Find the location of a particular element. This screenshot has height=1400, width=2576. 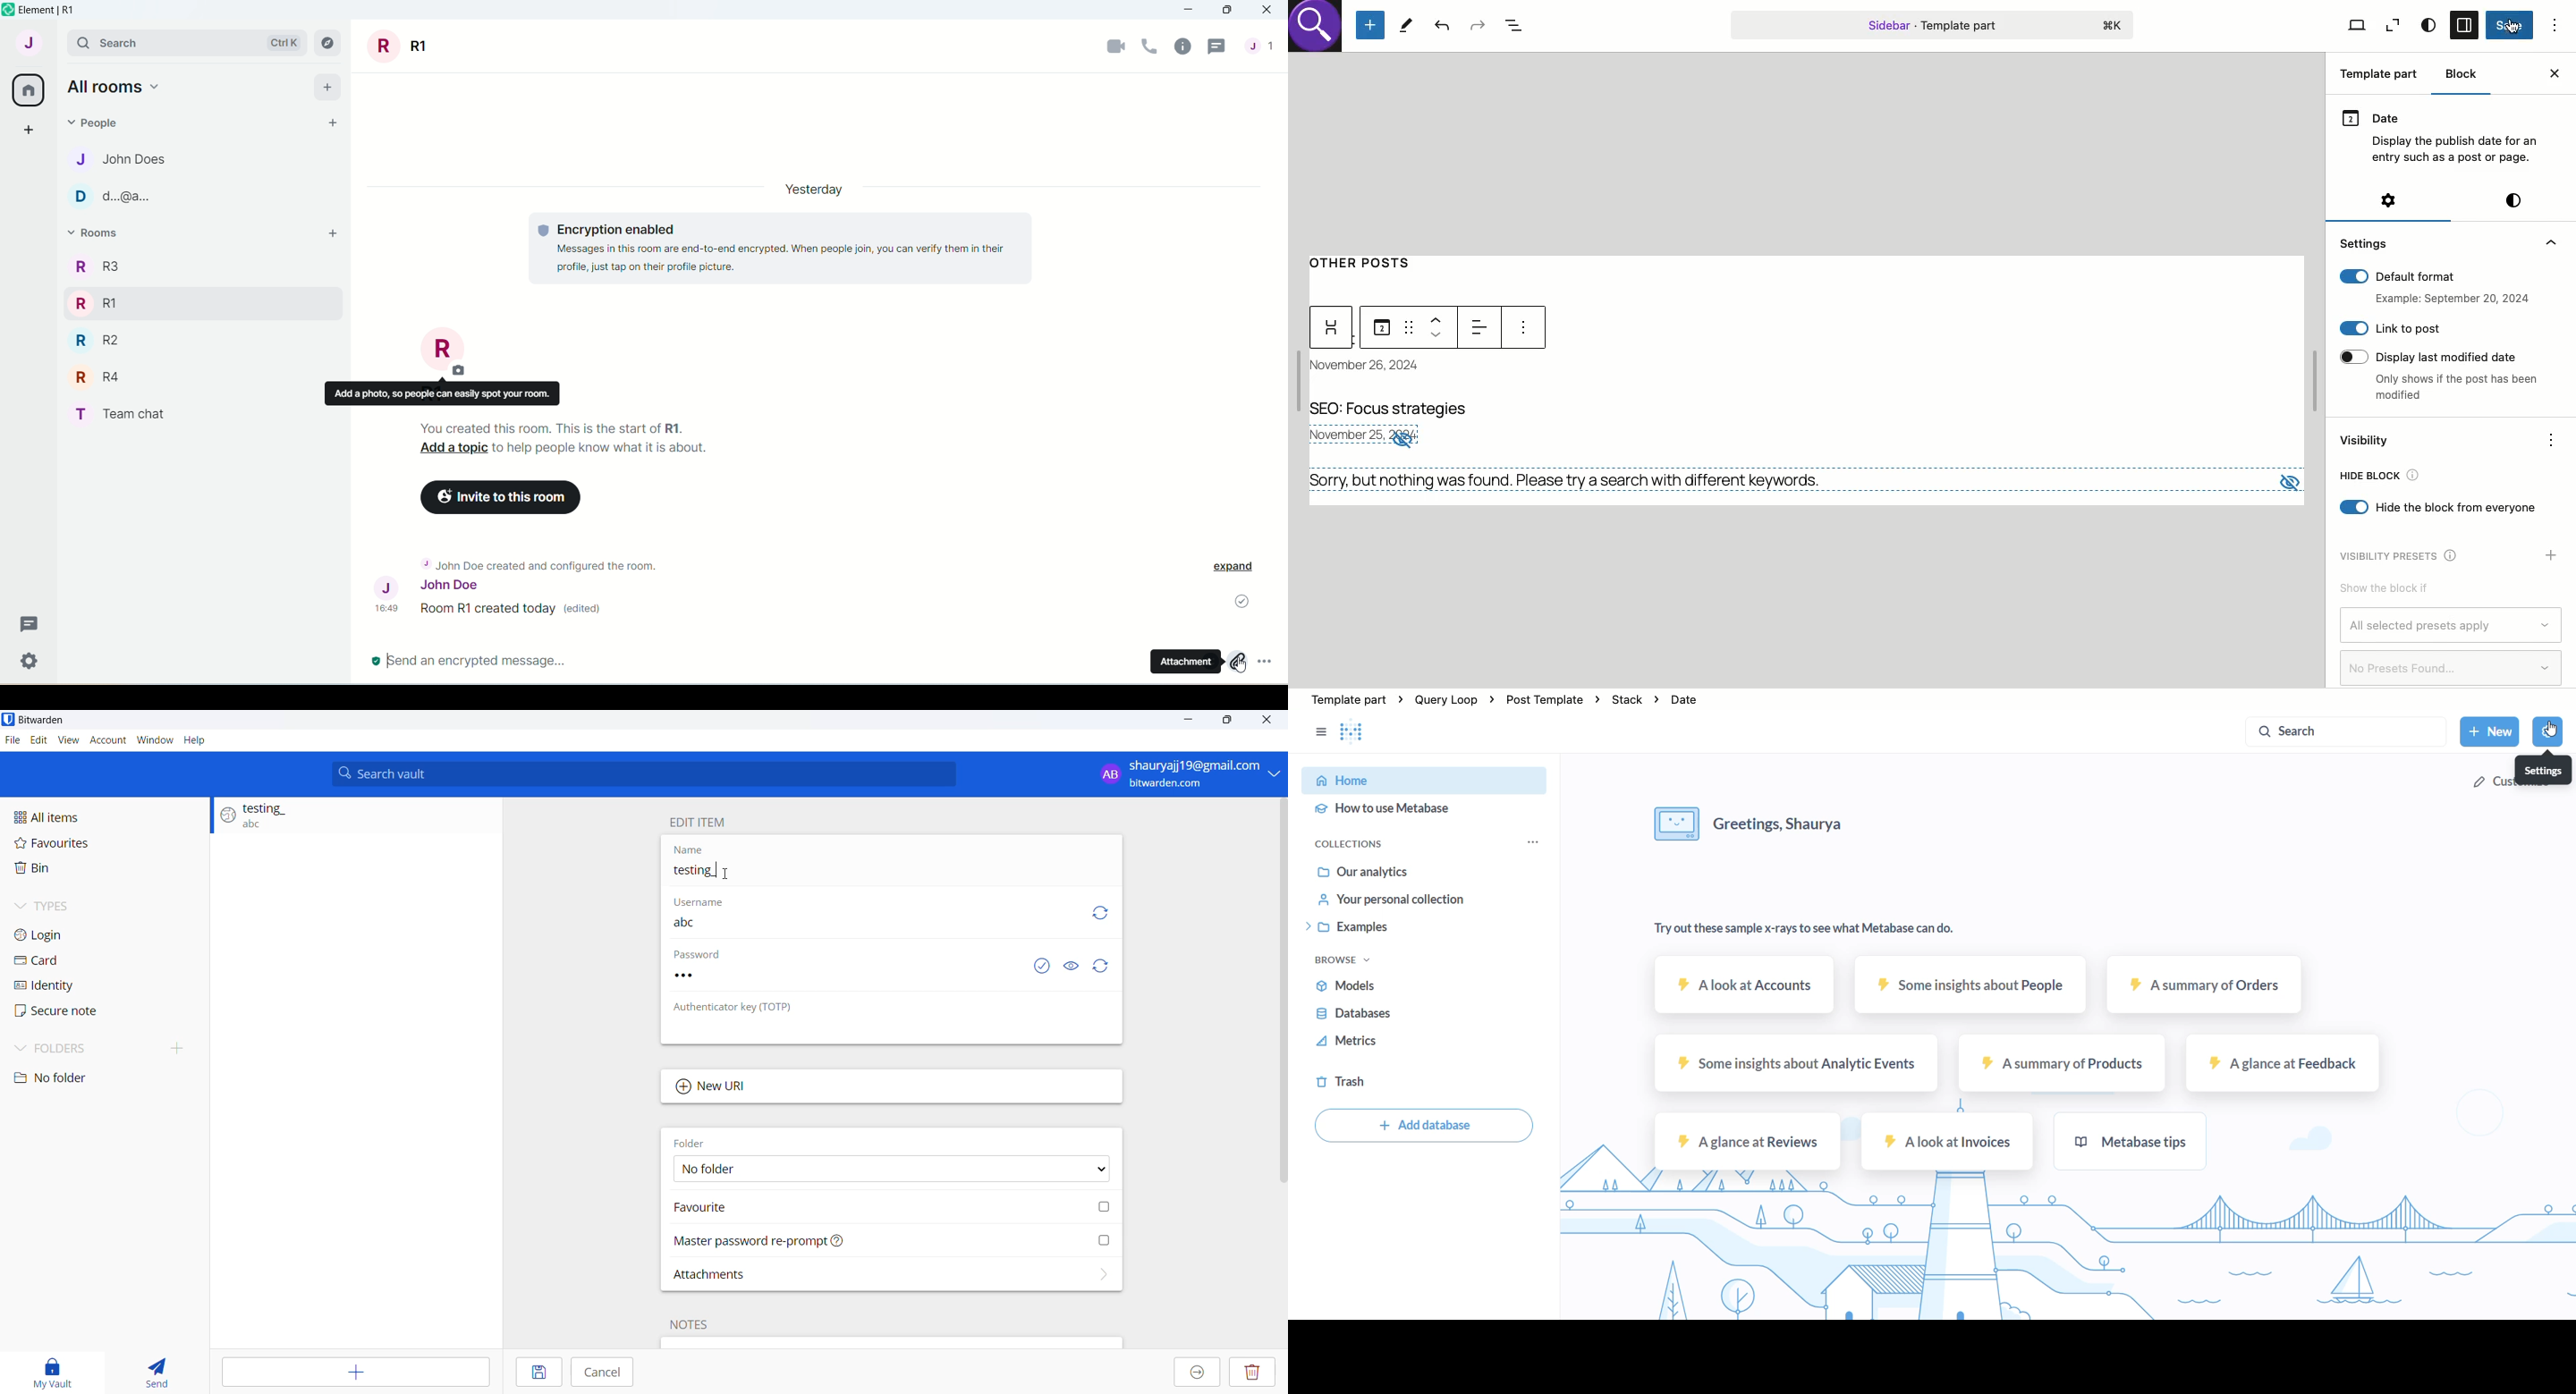

Password Heading is located at coordinates (698, 956).